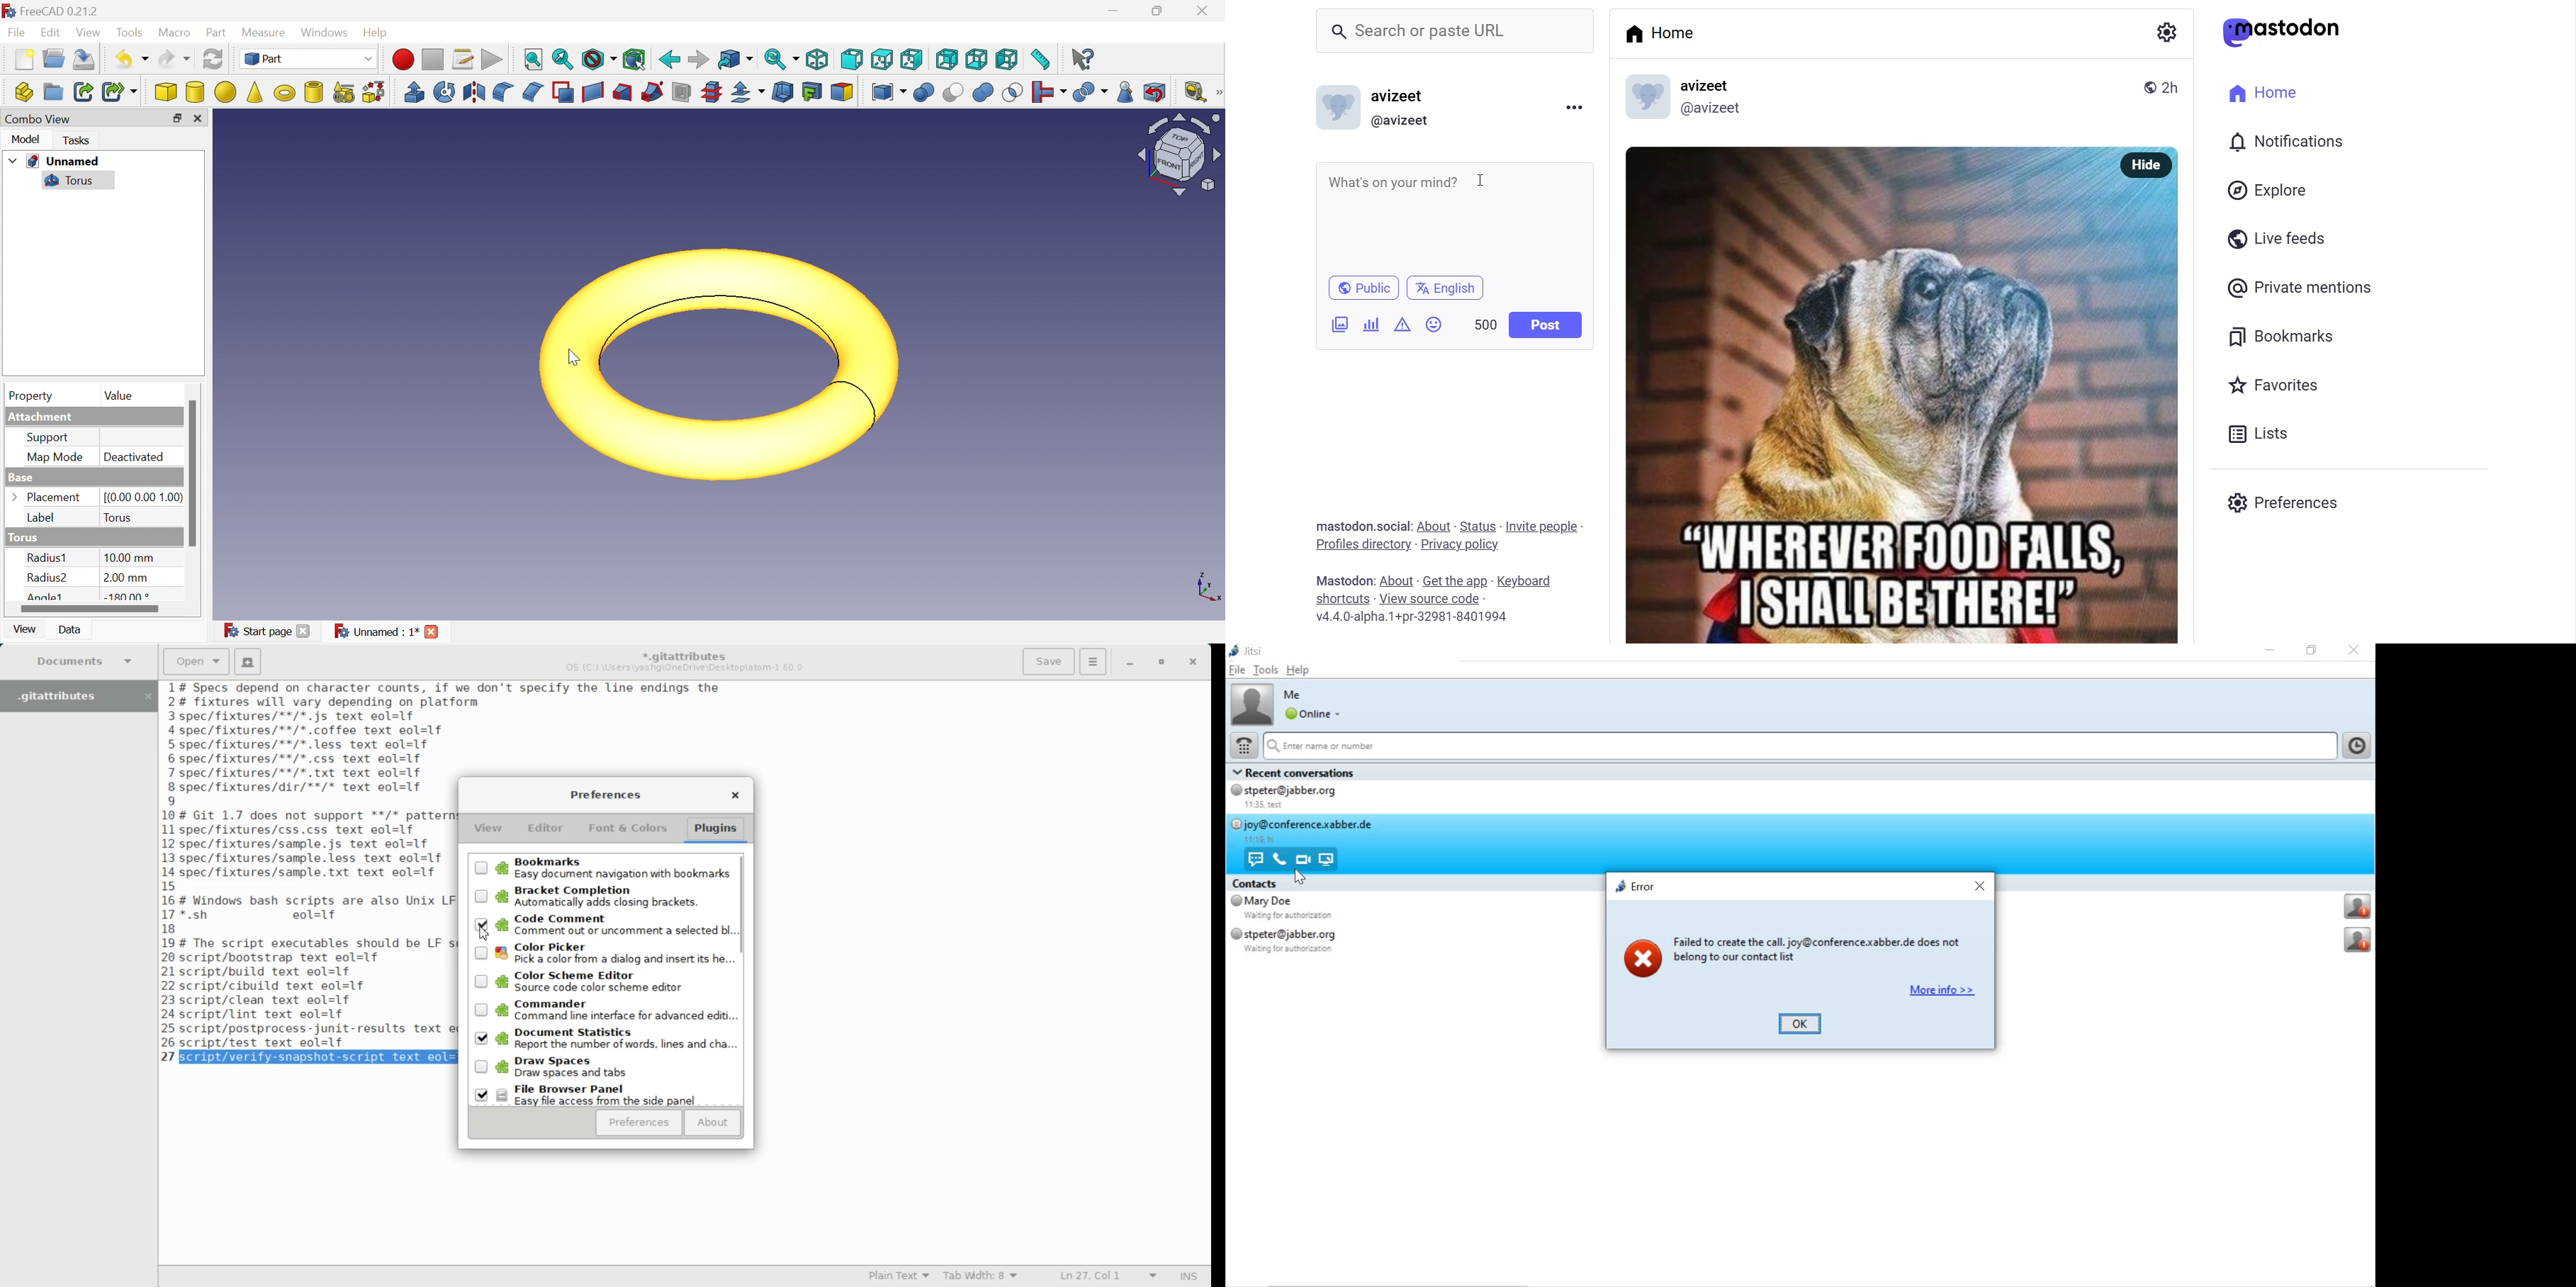  What do you see at coordinates (1529, 578) in the screenshot?
I see `keybard` at bounding box center [1529, 578].